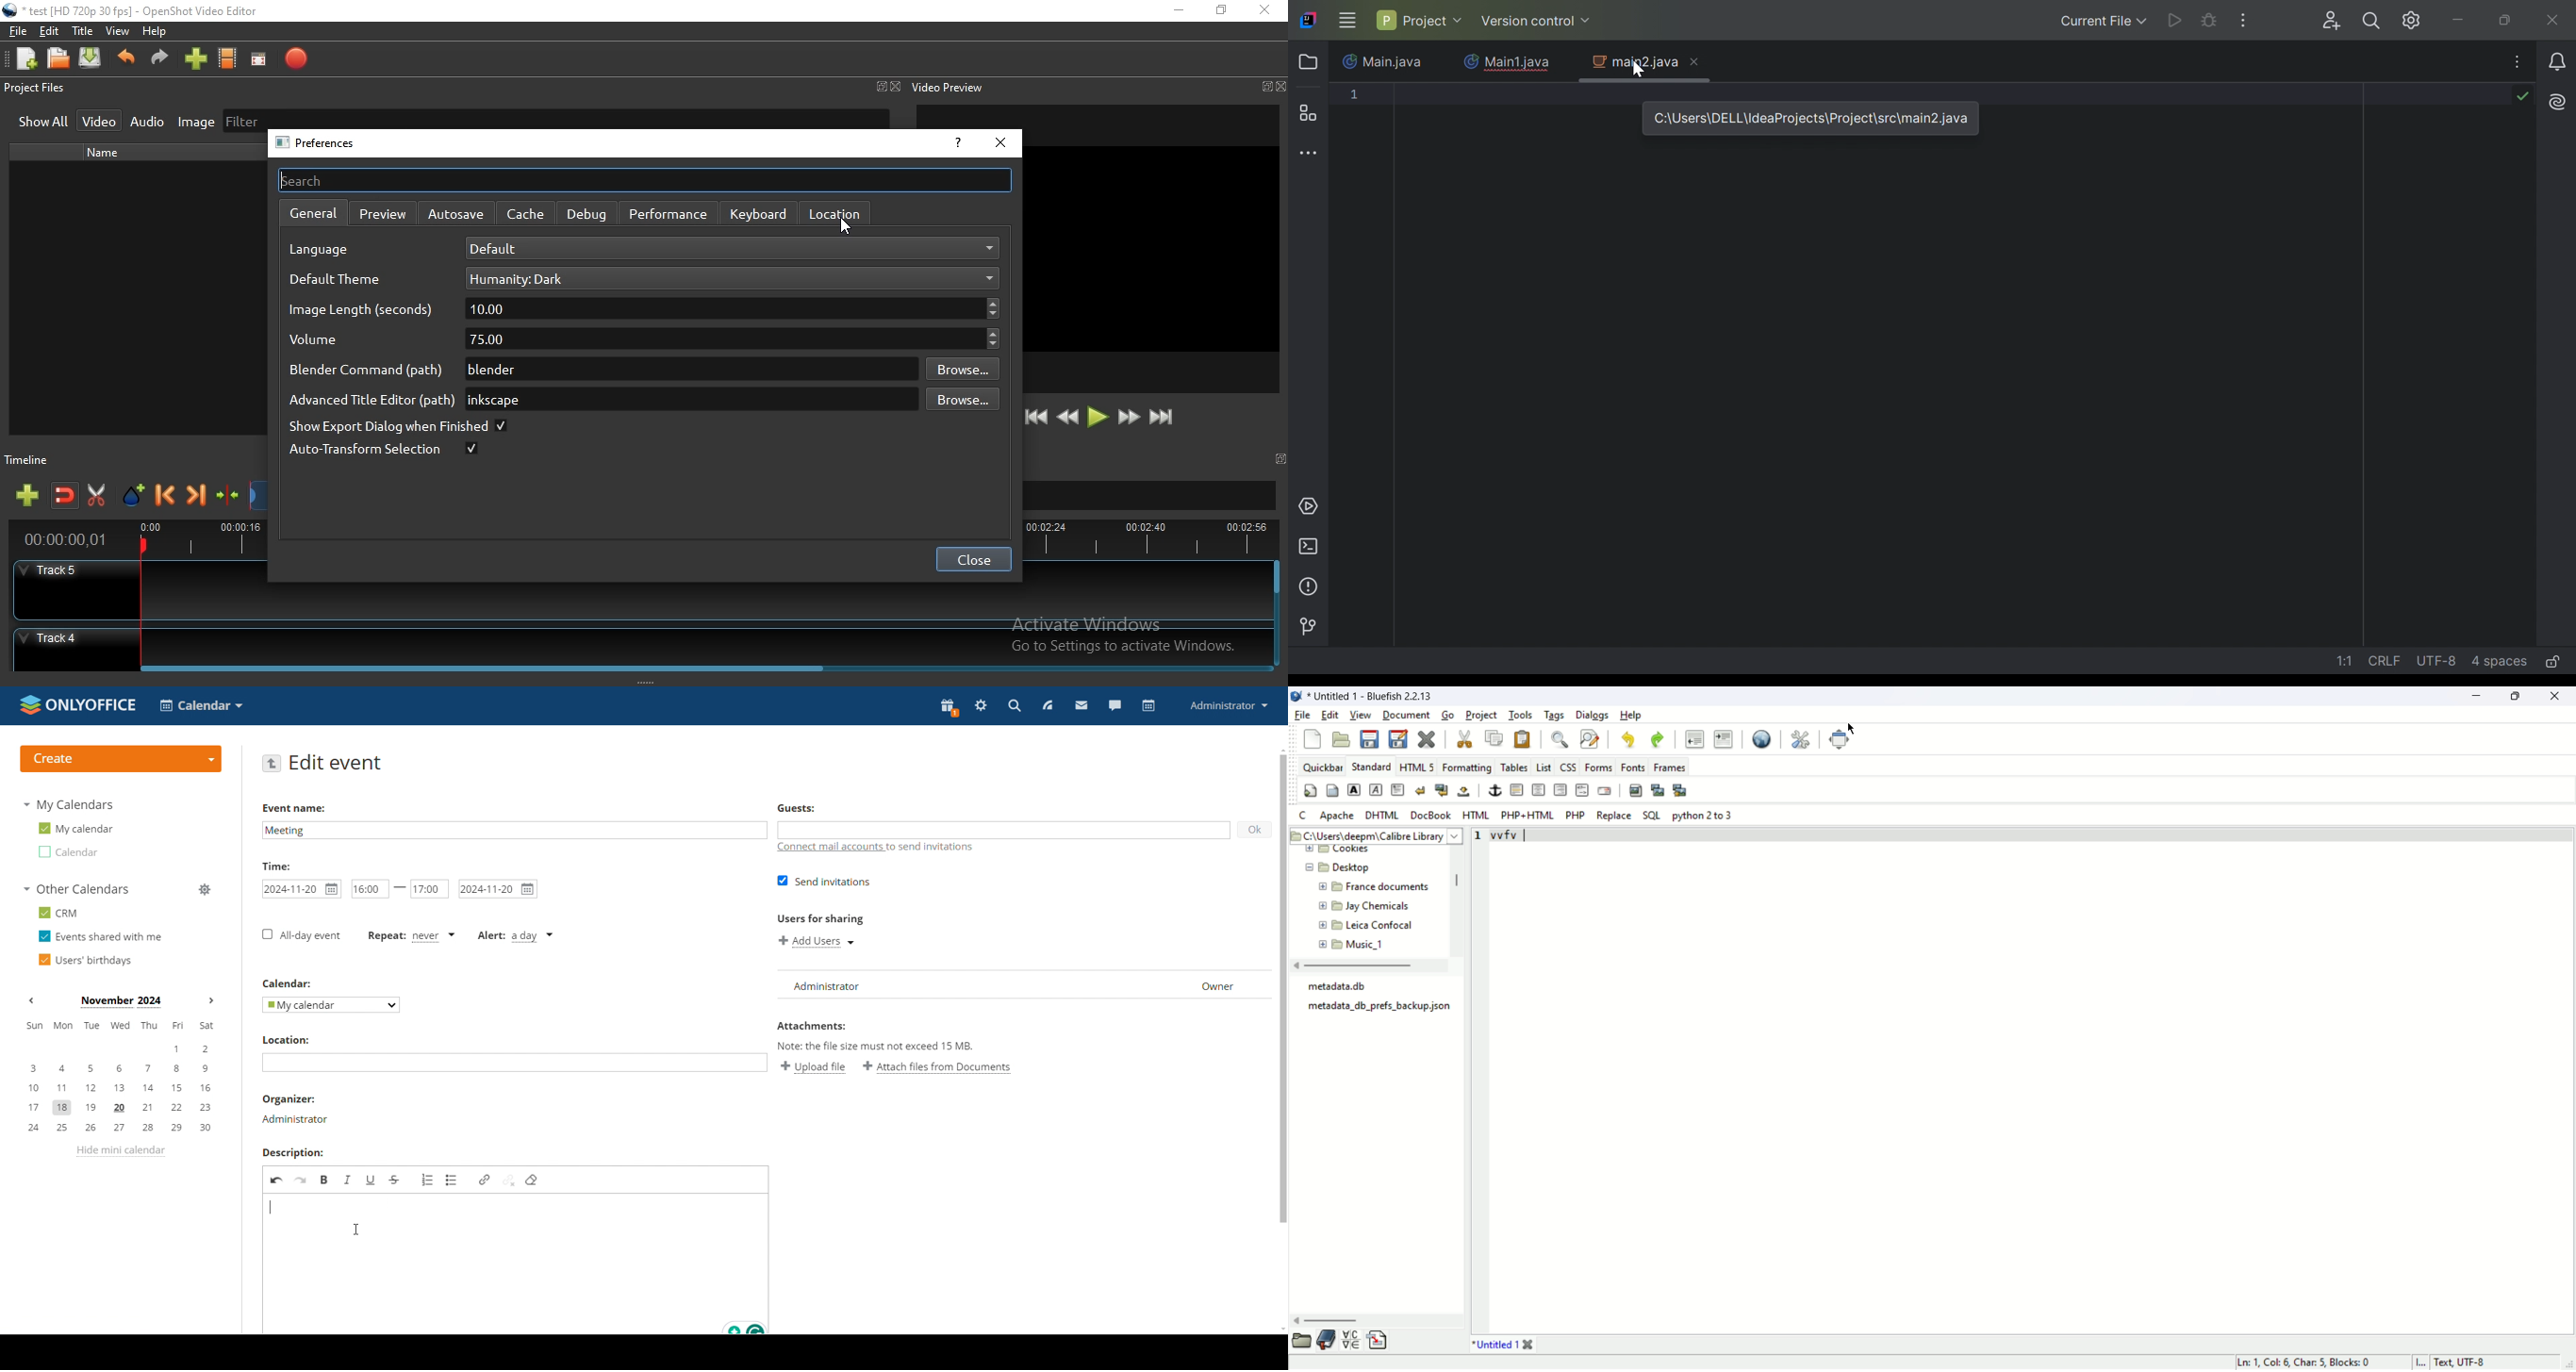 Image resolution: width=2576 pixels, height=1372 pixels. Describe the element at coordinates (1036, 418) in the screenshot. I see `Jump to start` at that location.